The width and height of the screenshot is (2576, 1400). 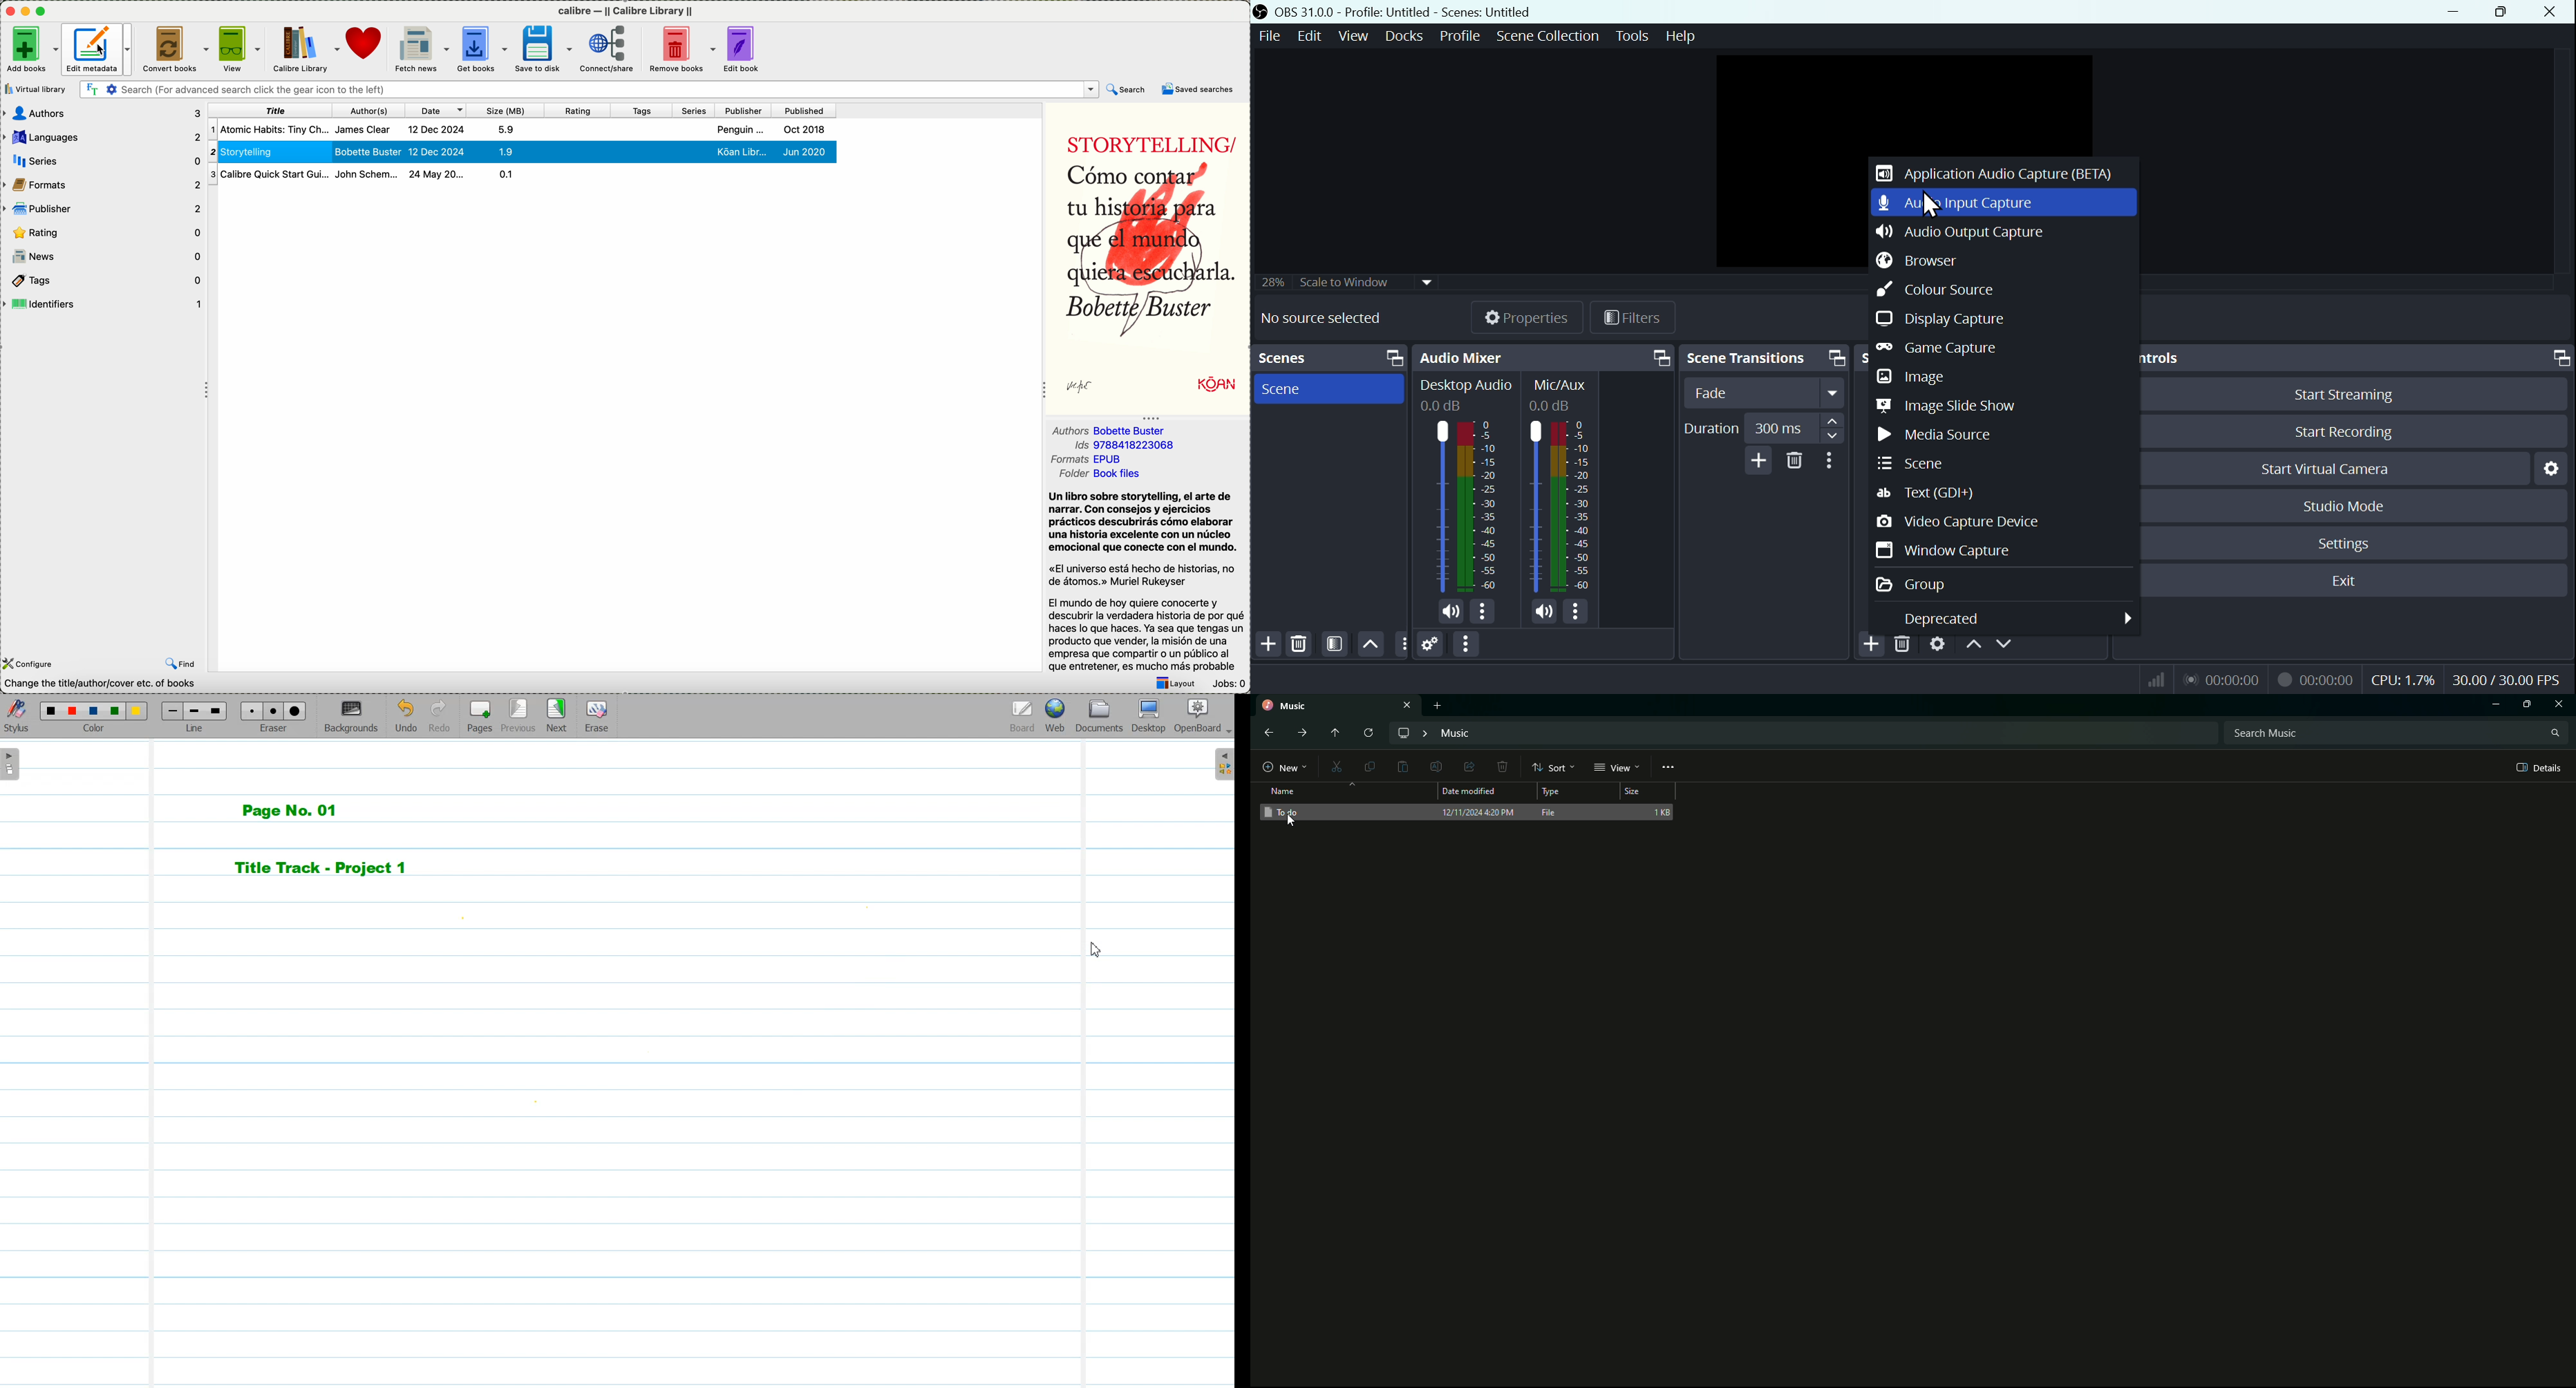 What do you see at coordinates (2506, 681) in the screenshot?
I see `Frame Per Second` at bounding box center [2506, 681].